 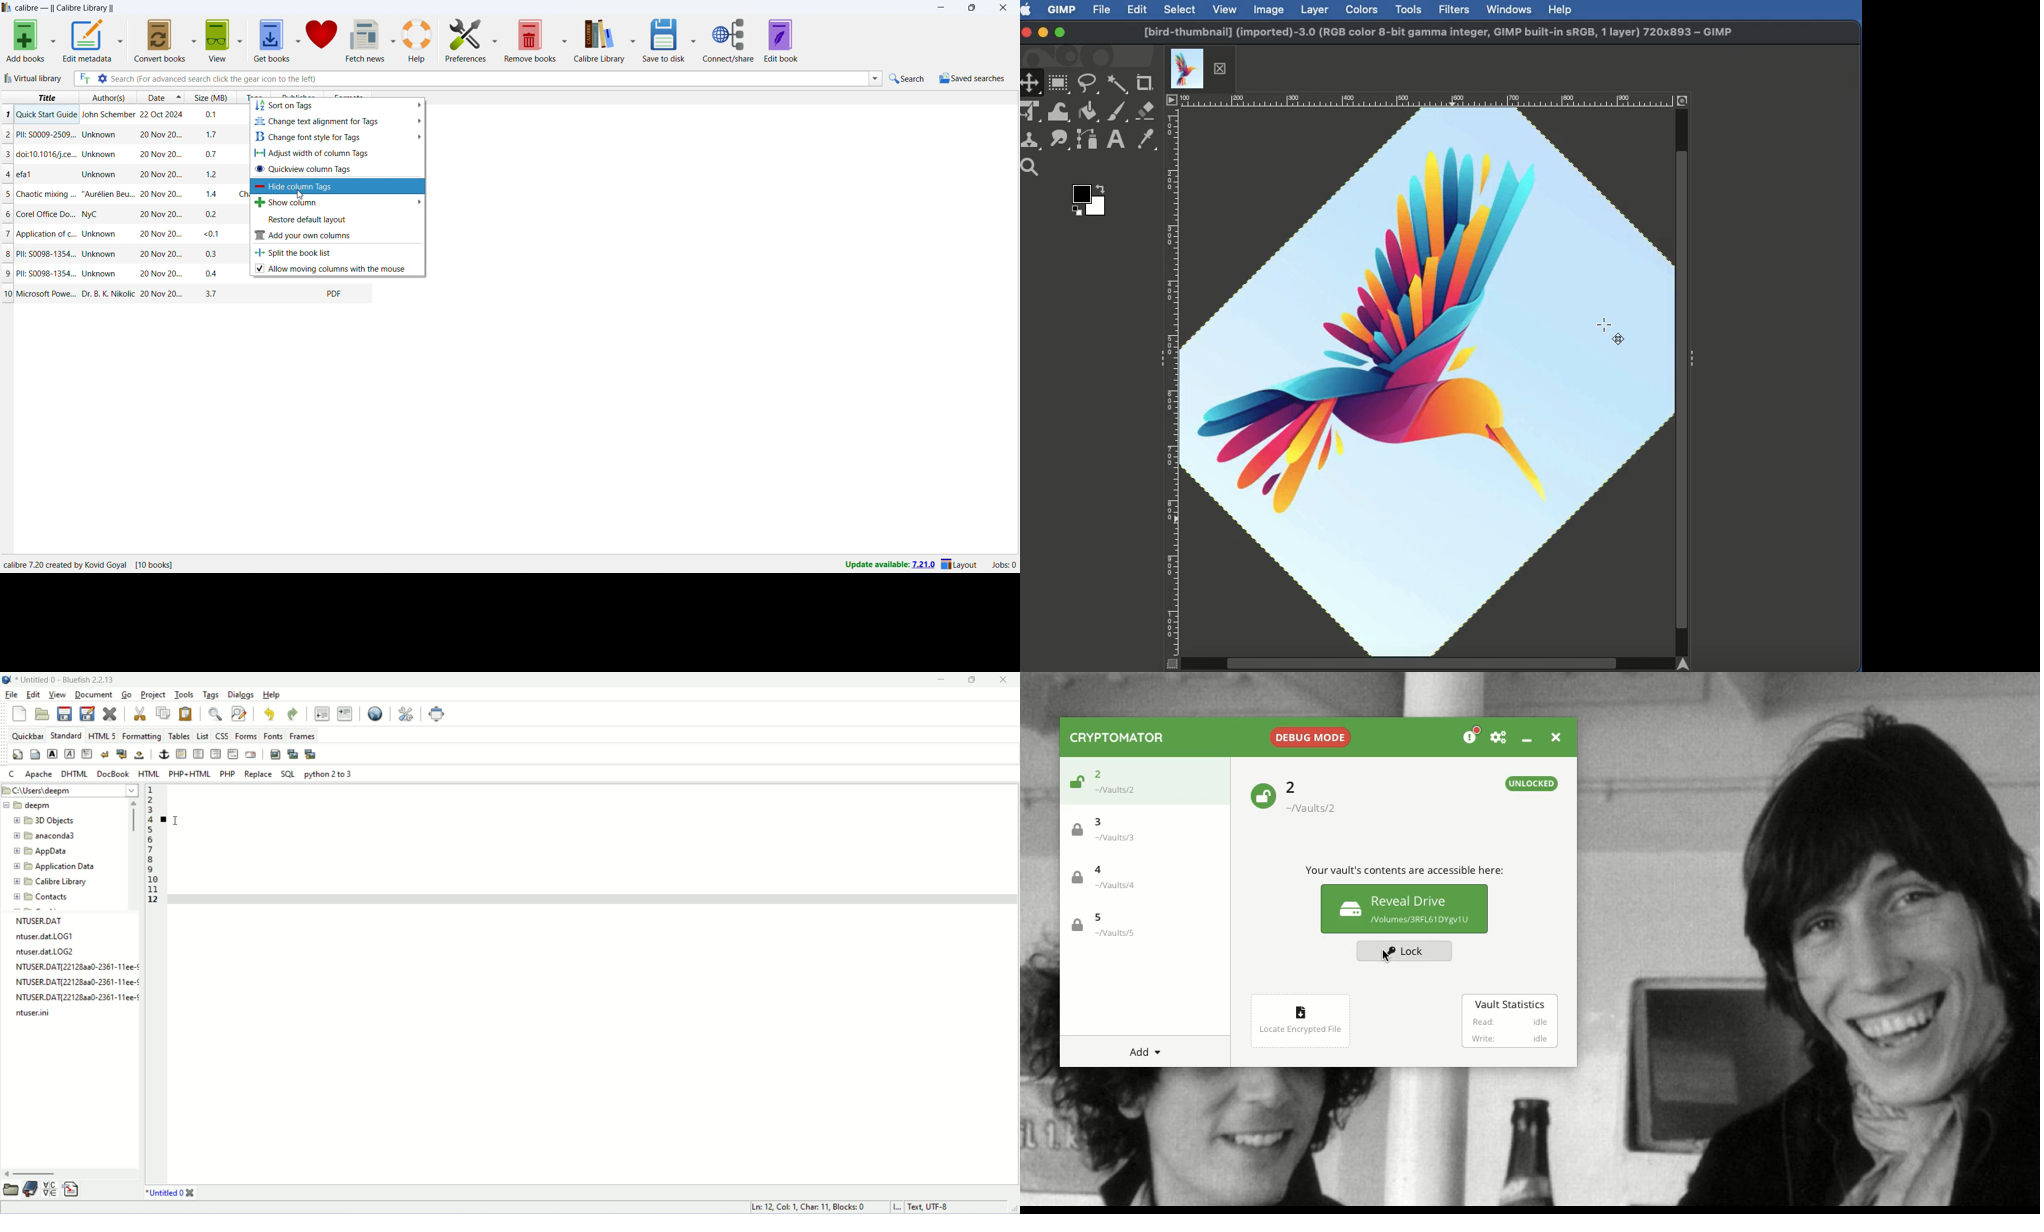 What do you see at coordinates (35, 754) in the screenshot?
I see `body` at bounding box center [35, 754].